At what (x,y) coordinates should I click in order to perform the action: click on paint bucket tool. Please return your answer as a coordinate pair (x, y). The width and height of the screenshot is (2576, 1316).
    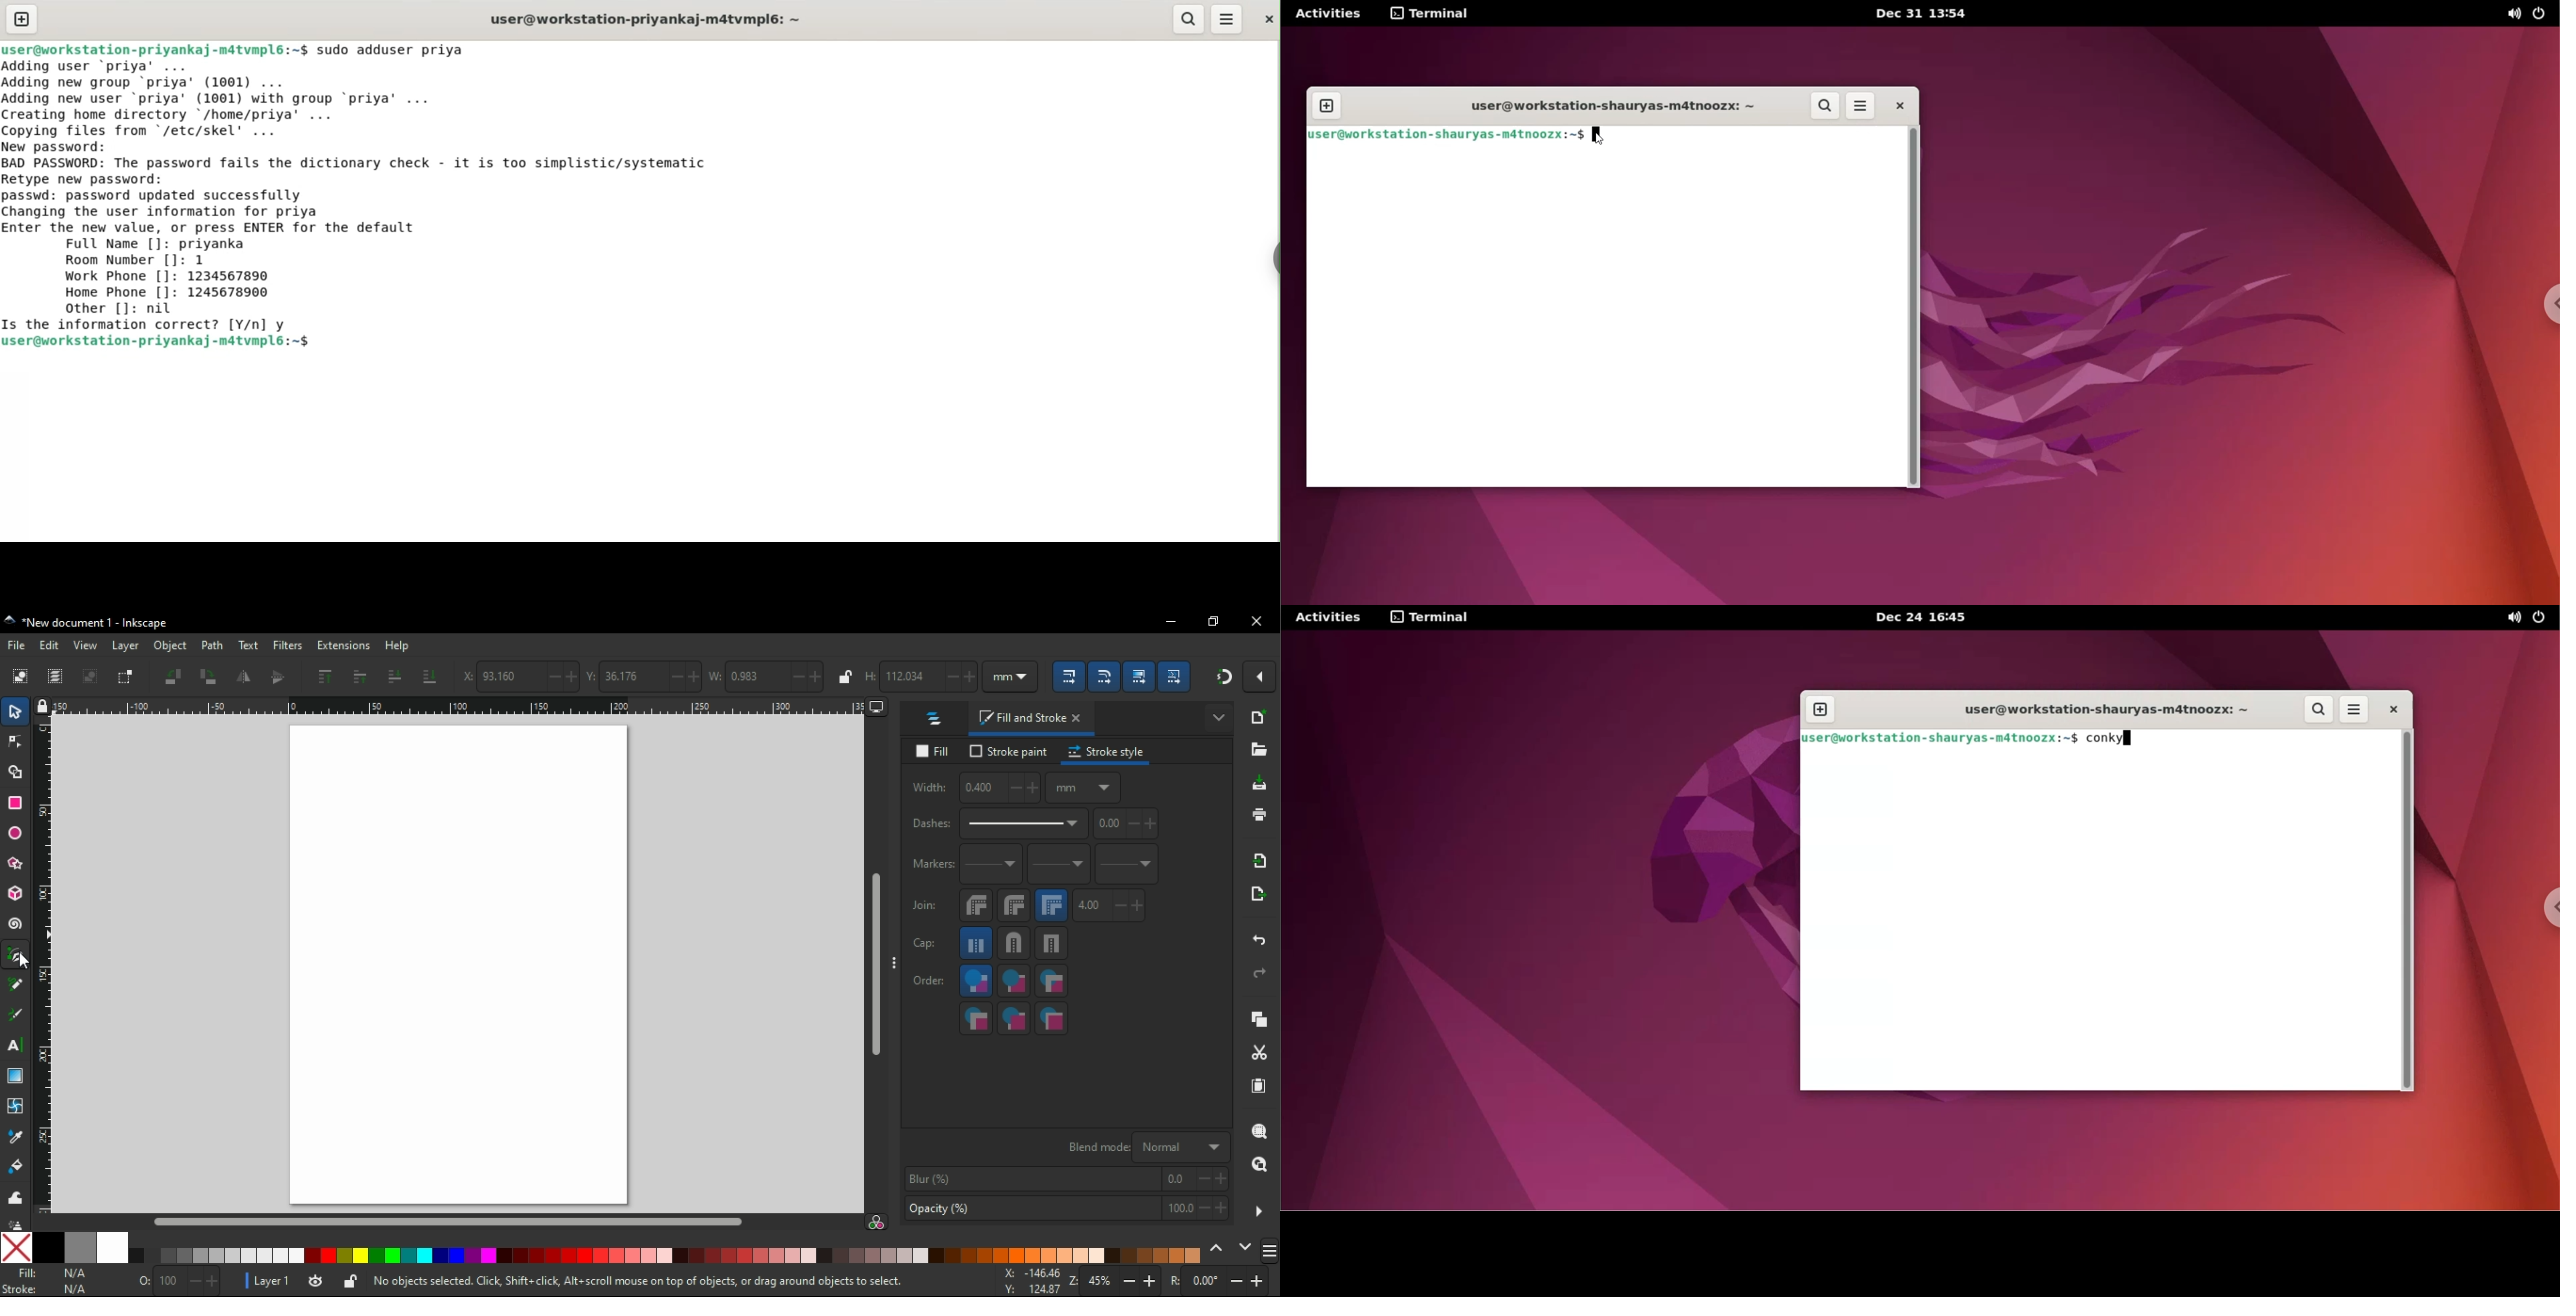
    Looking at the image, I should click on (19, 1166).